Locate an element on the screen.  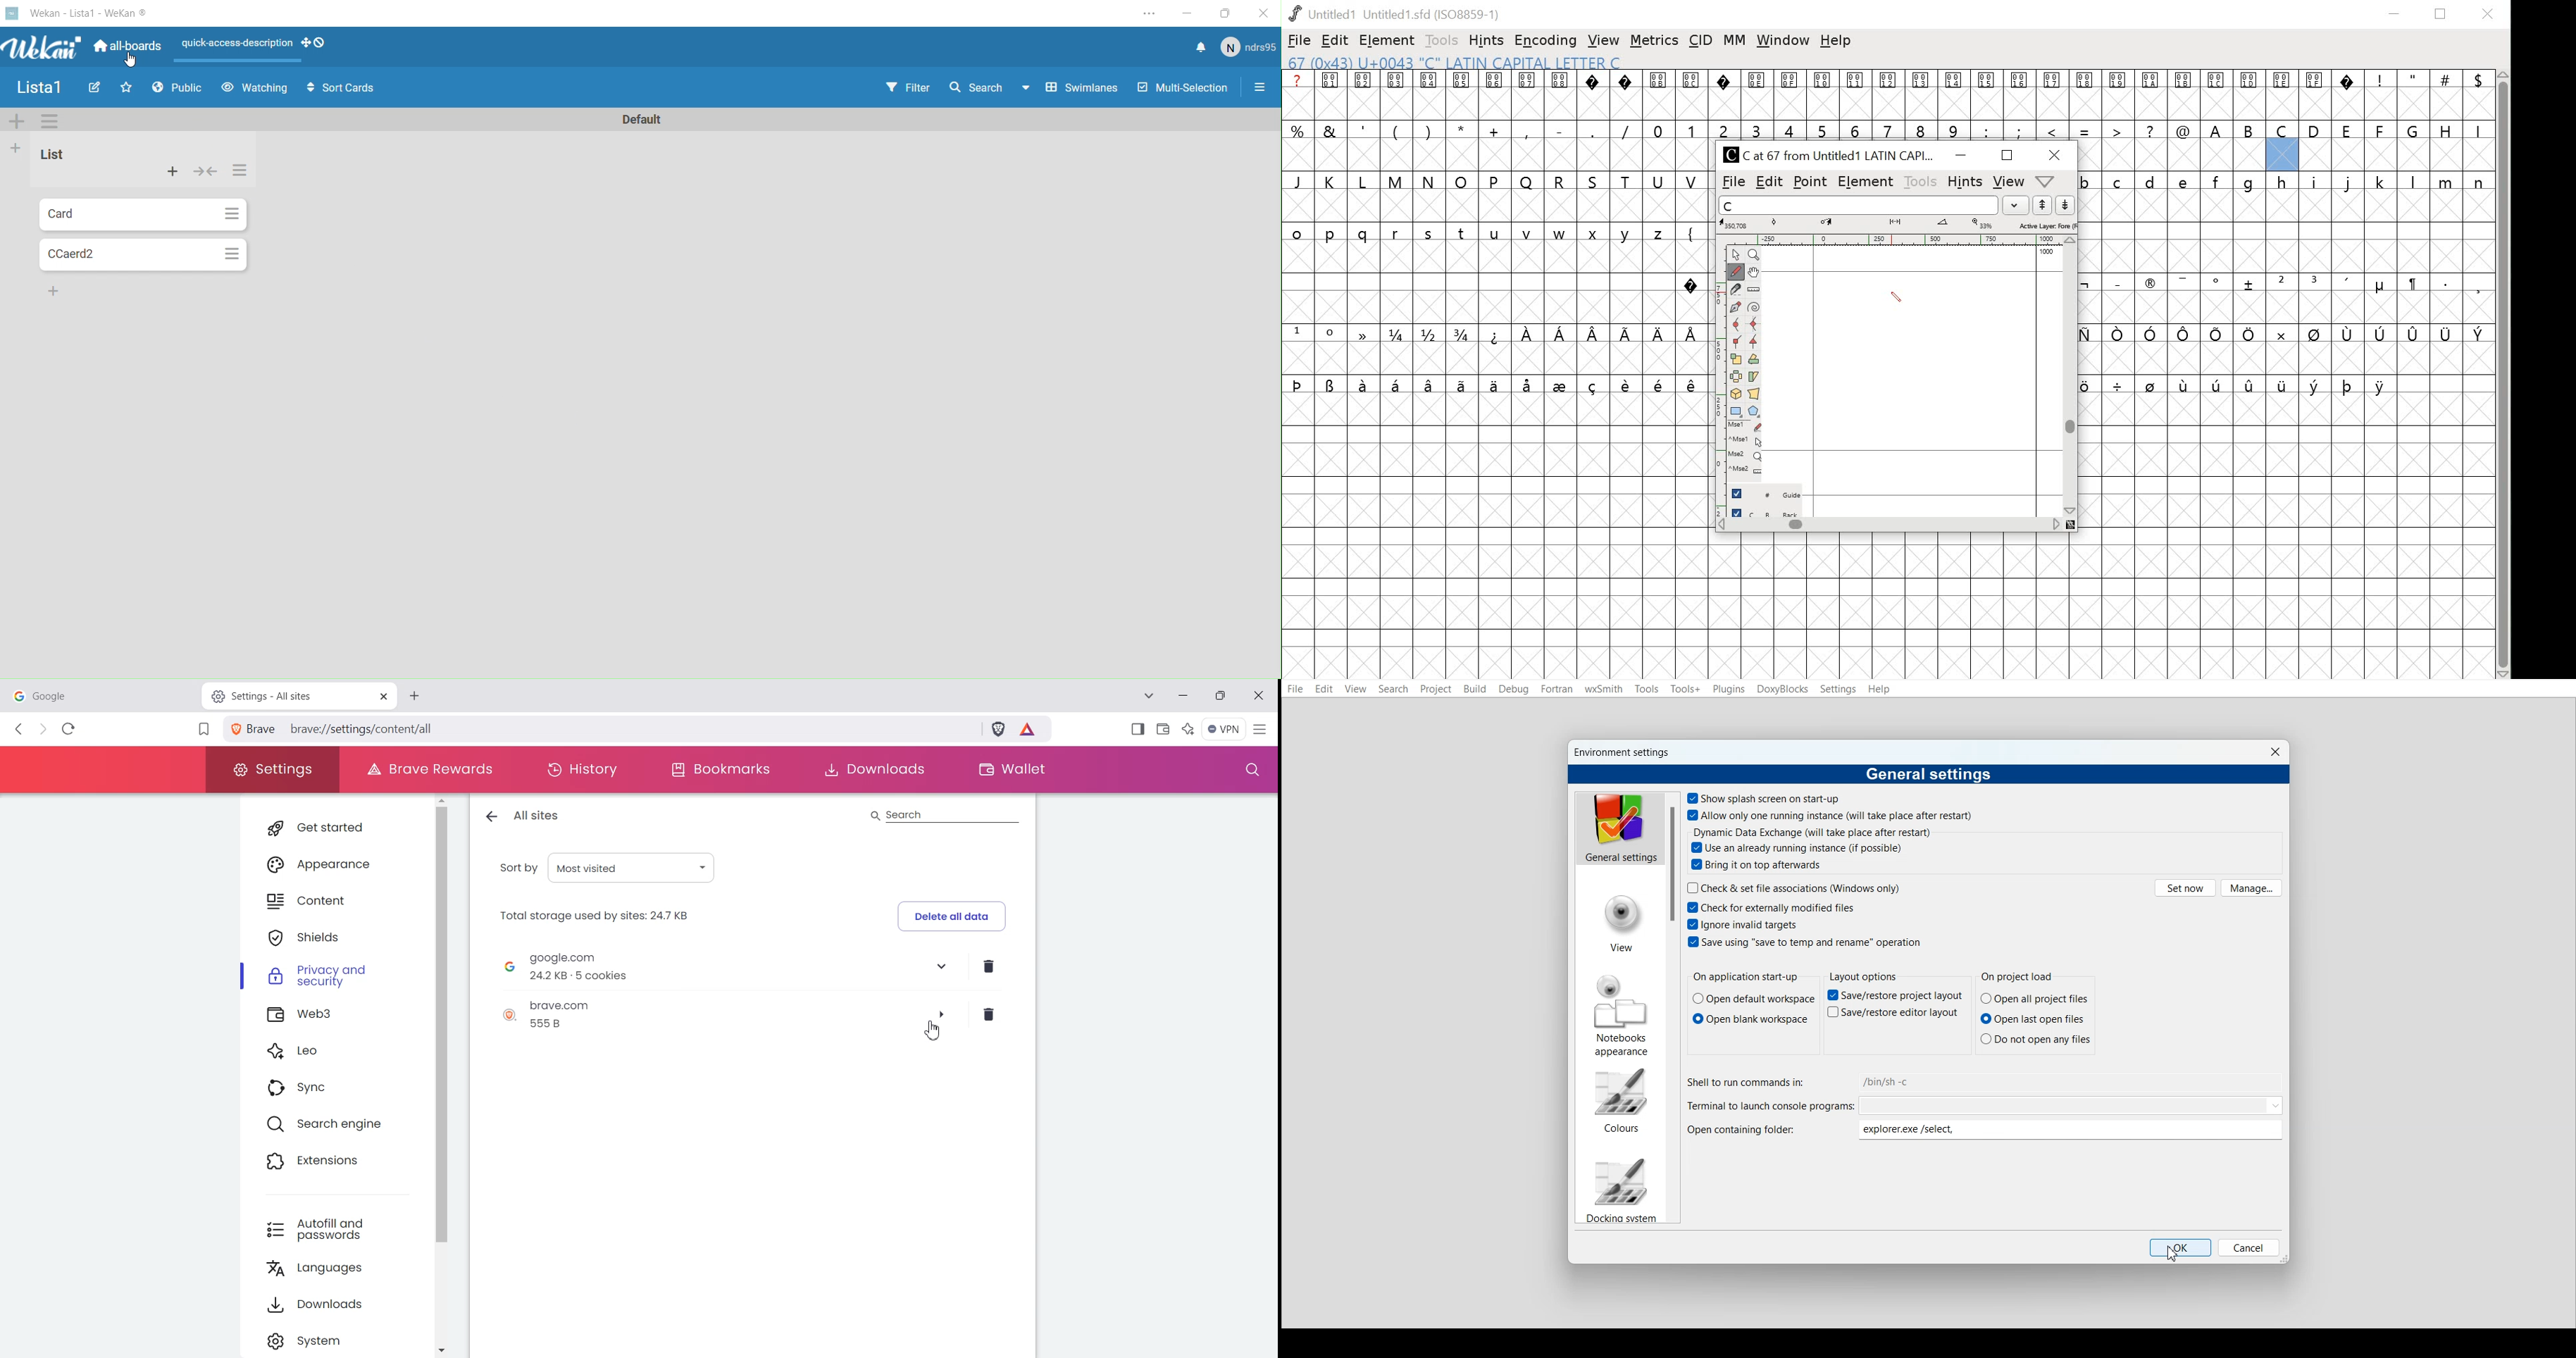
close is located at coordinates (2489, 13).